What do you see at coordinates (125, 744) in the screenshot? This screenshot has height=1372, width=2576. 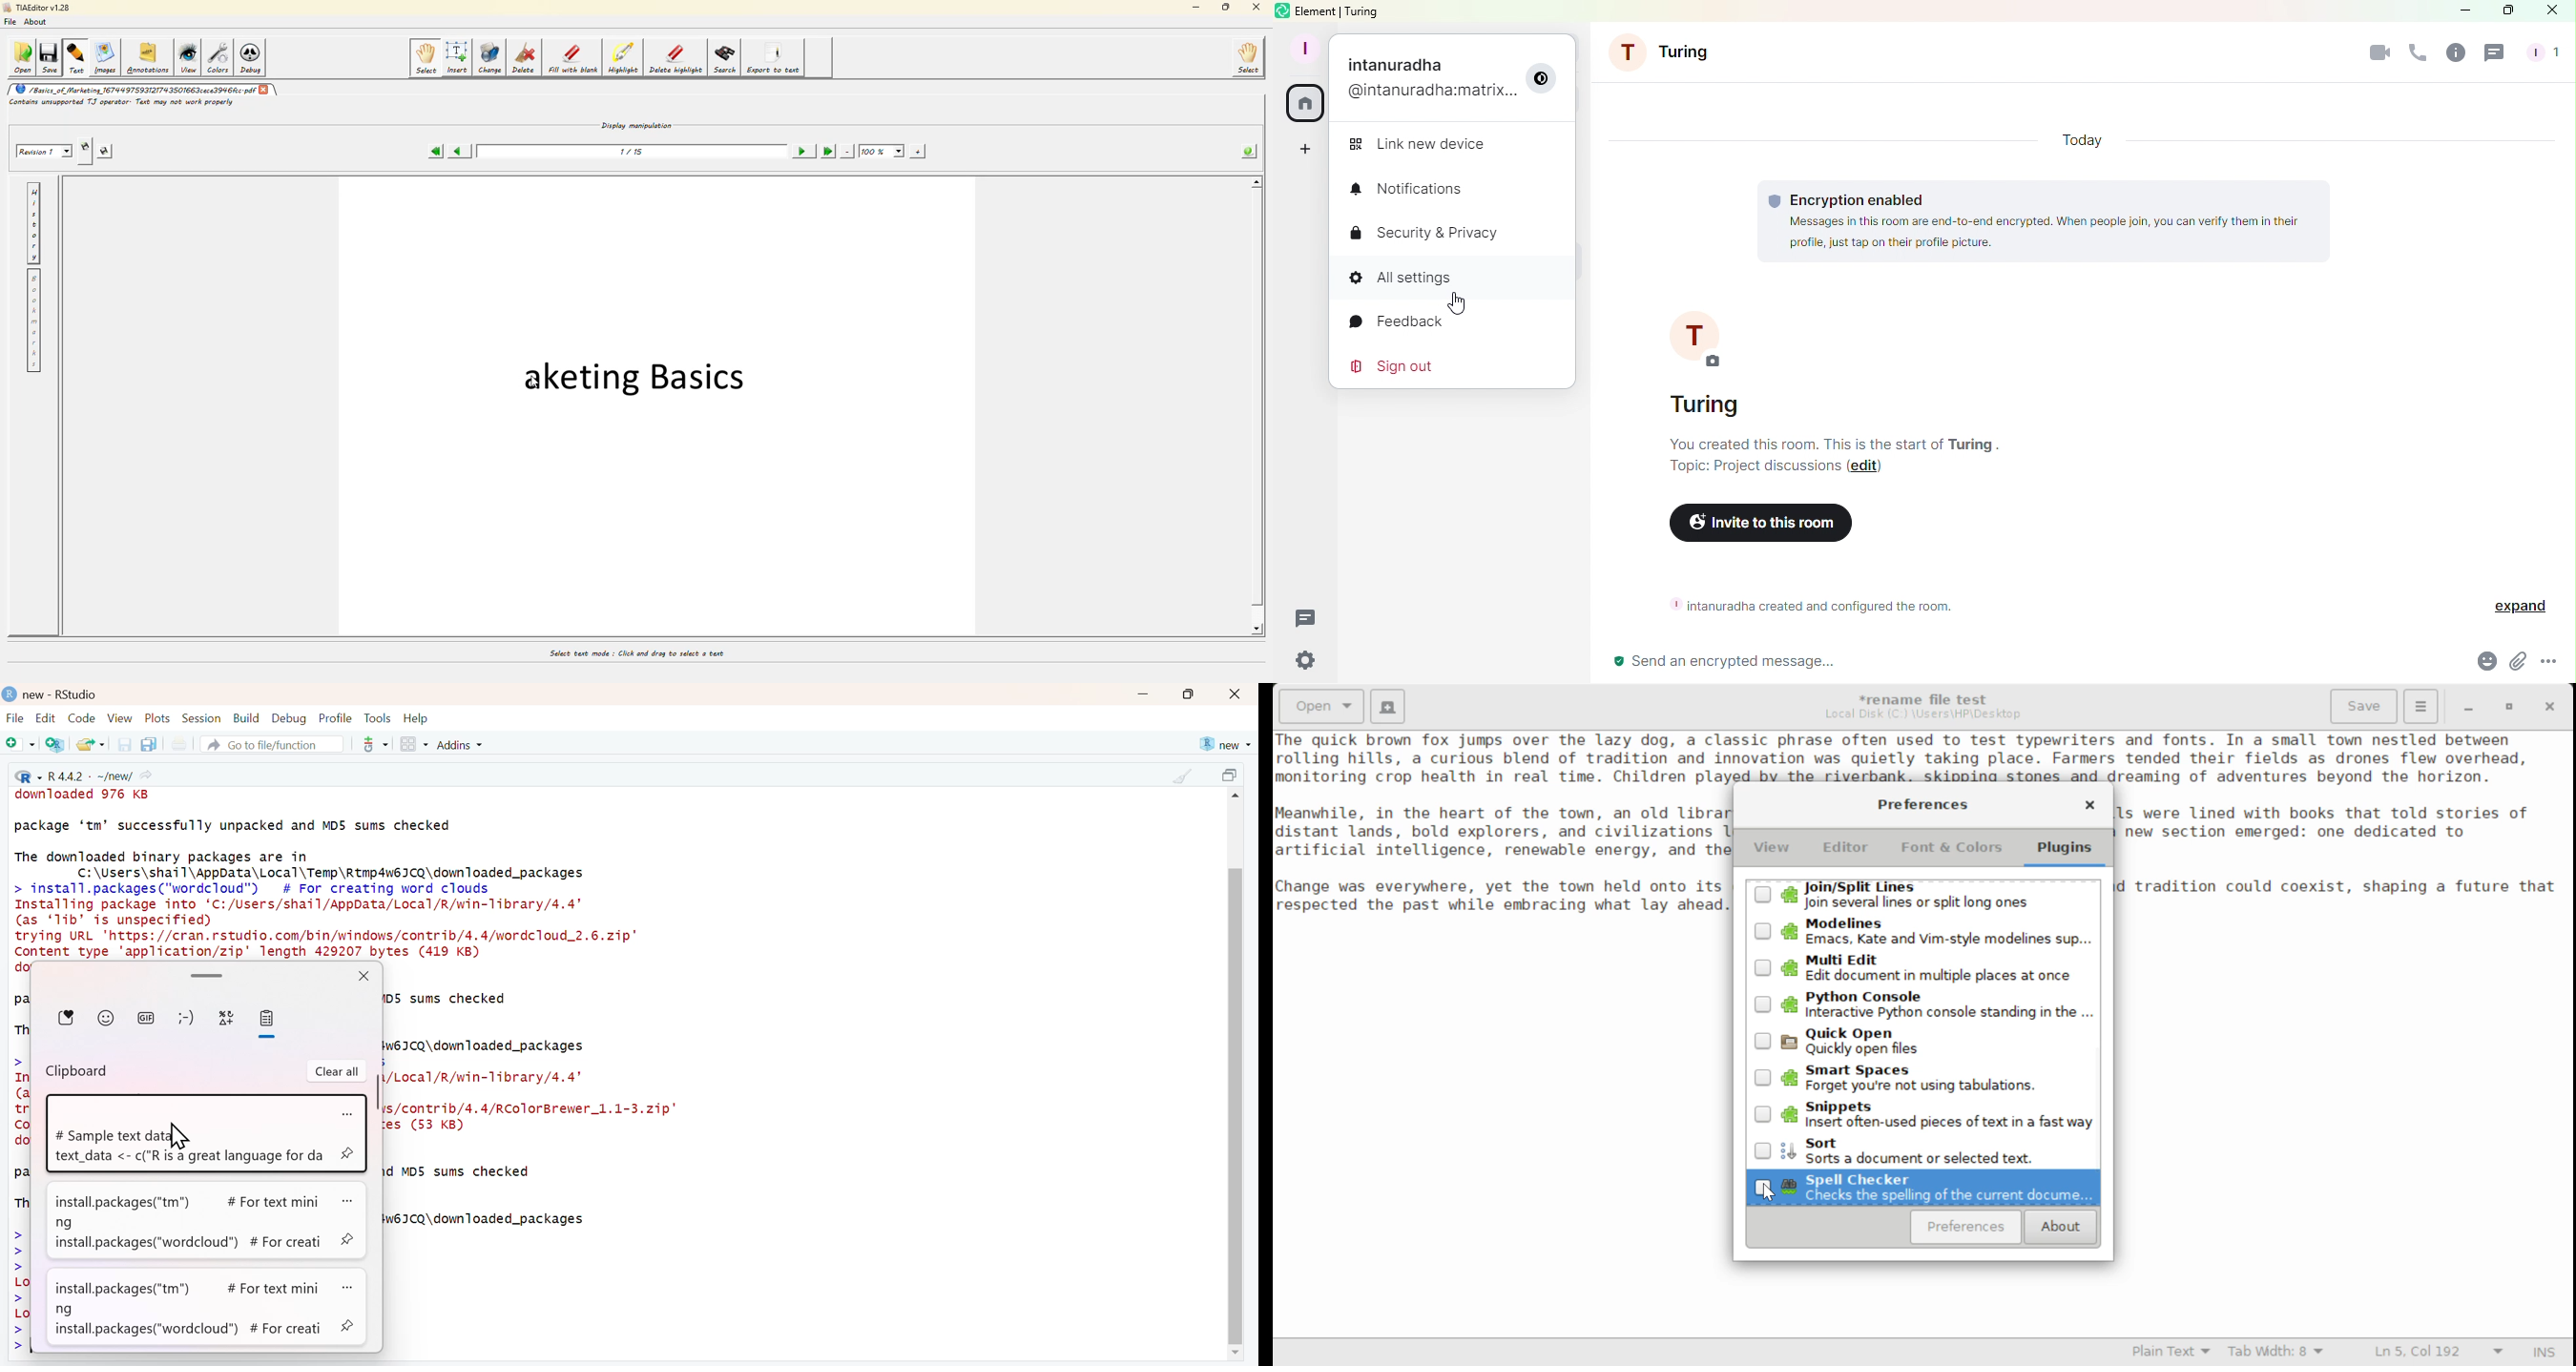 I see `Save the current document` at bounding box center [125, 744].